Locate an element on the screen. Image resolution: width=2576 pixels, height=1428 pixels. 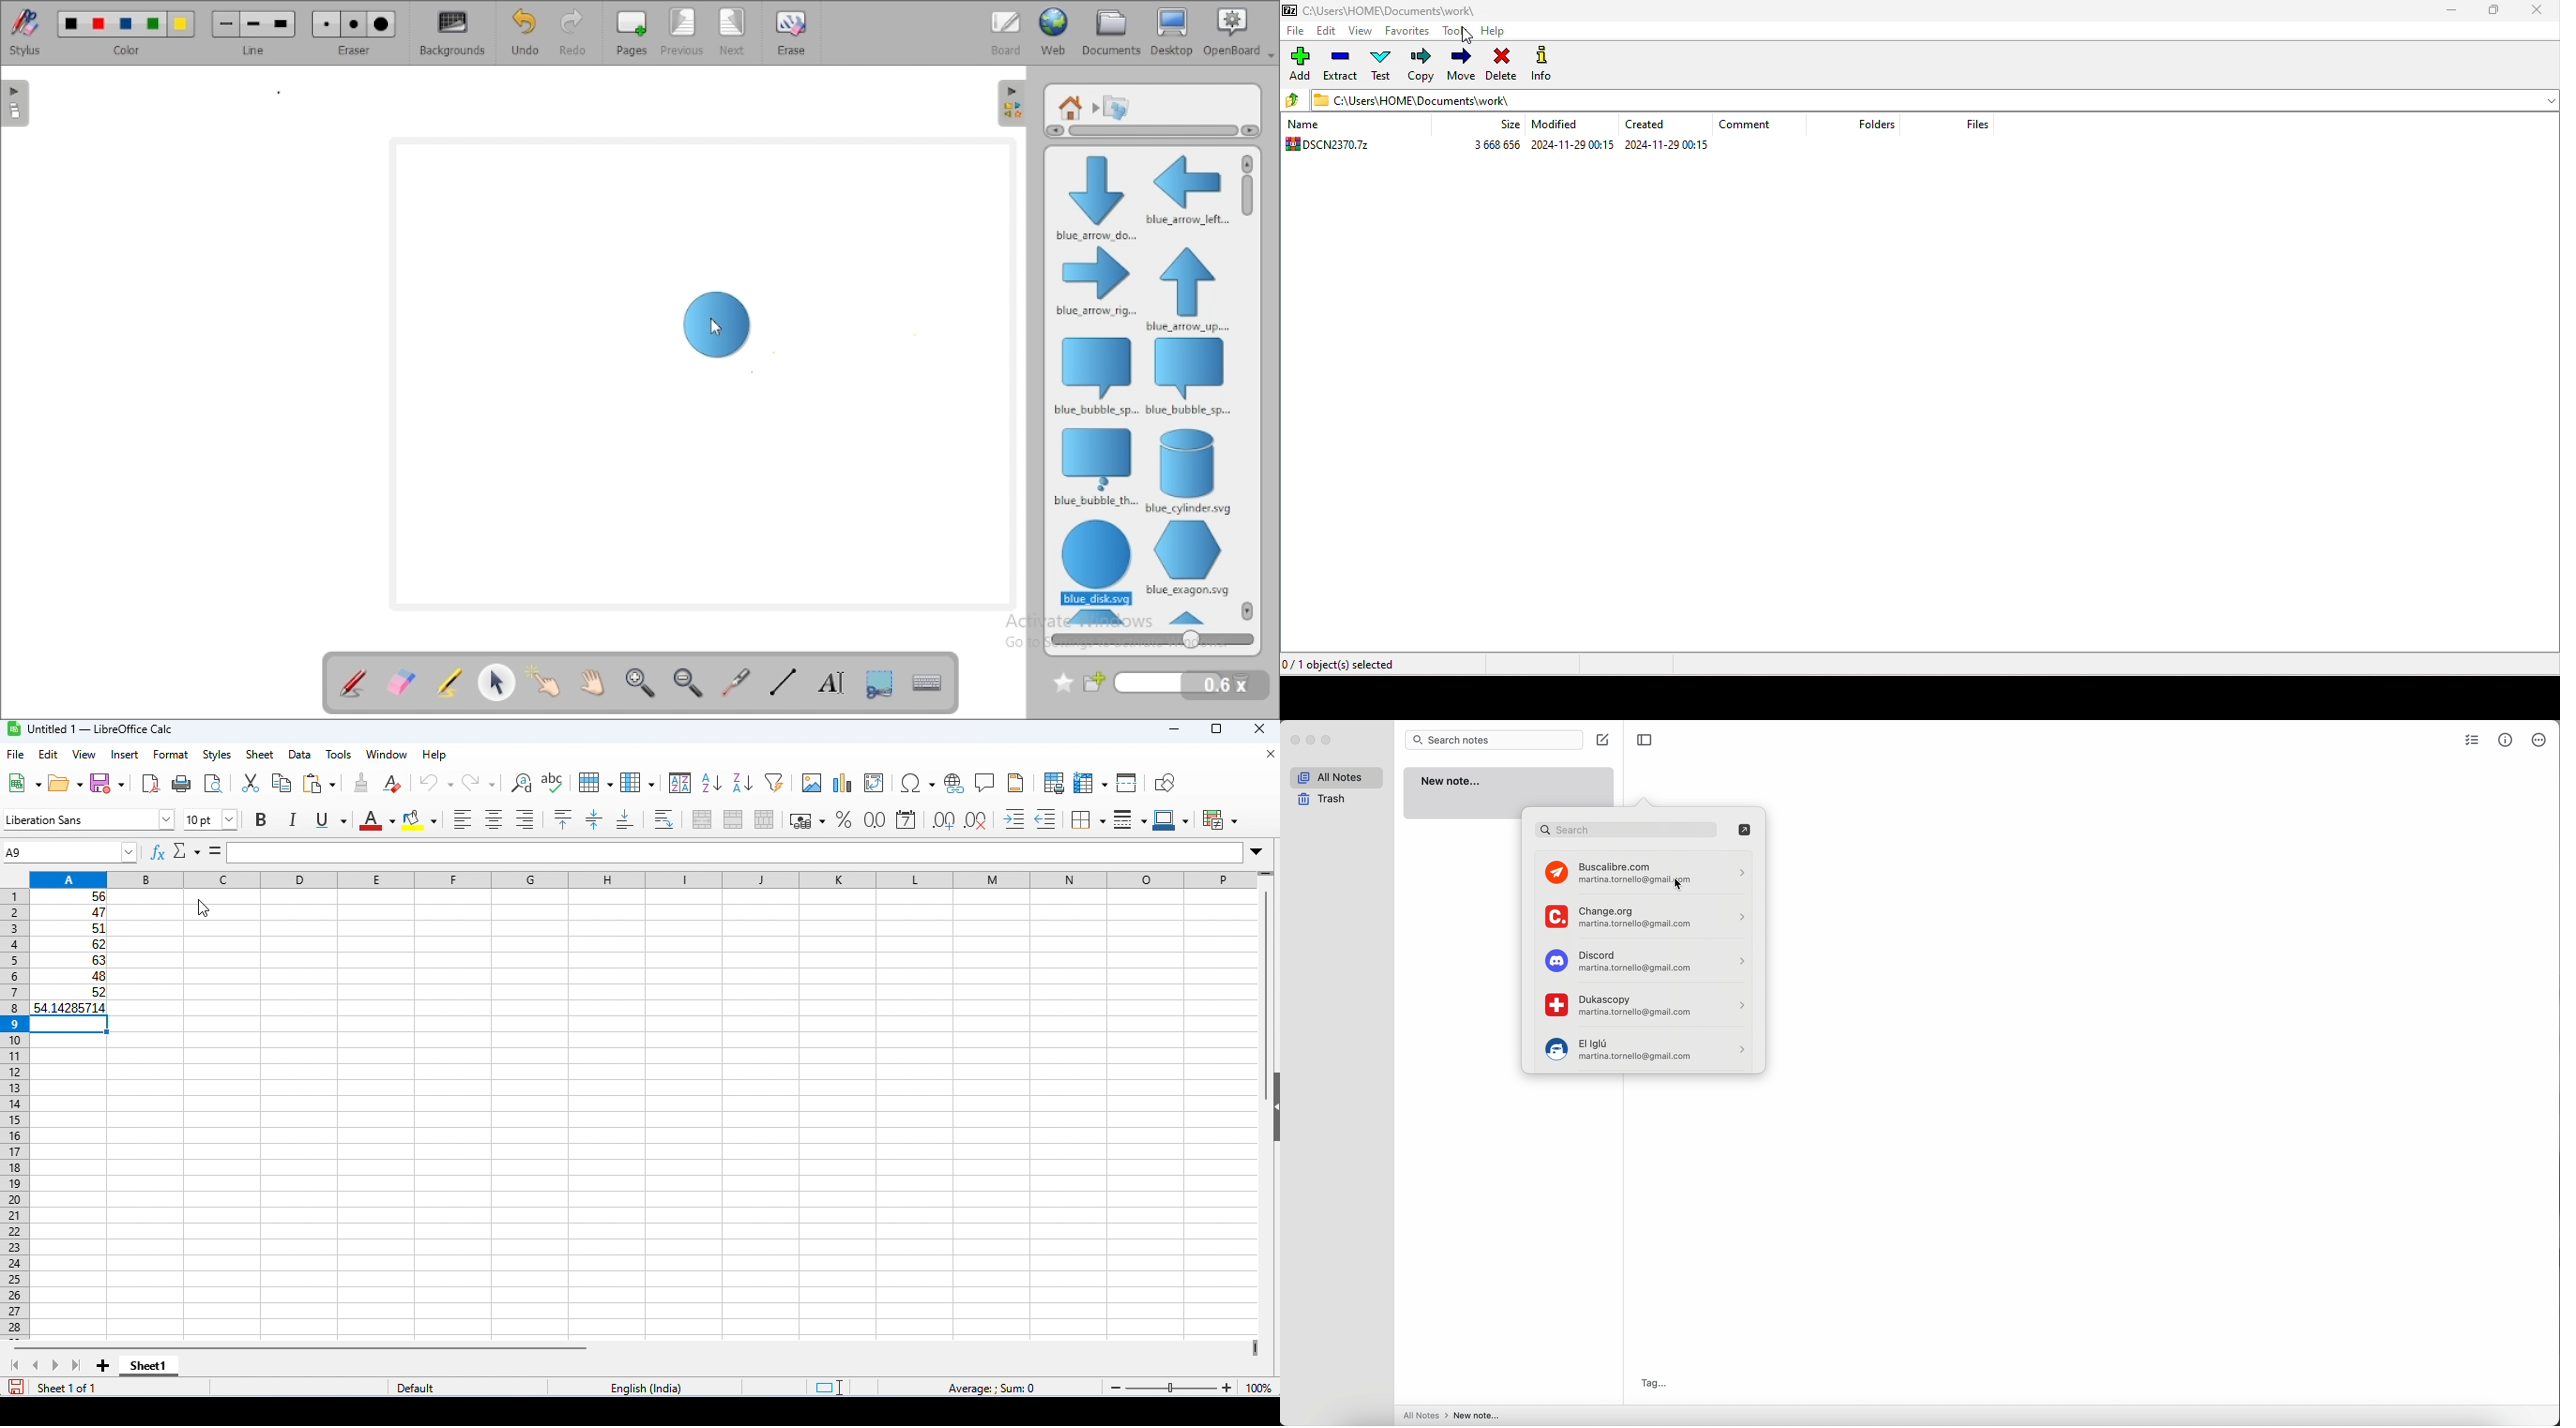
check list is located at coordinates (2471, 741).